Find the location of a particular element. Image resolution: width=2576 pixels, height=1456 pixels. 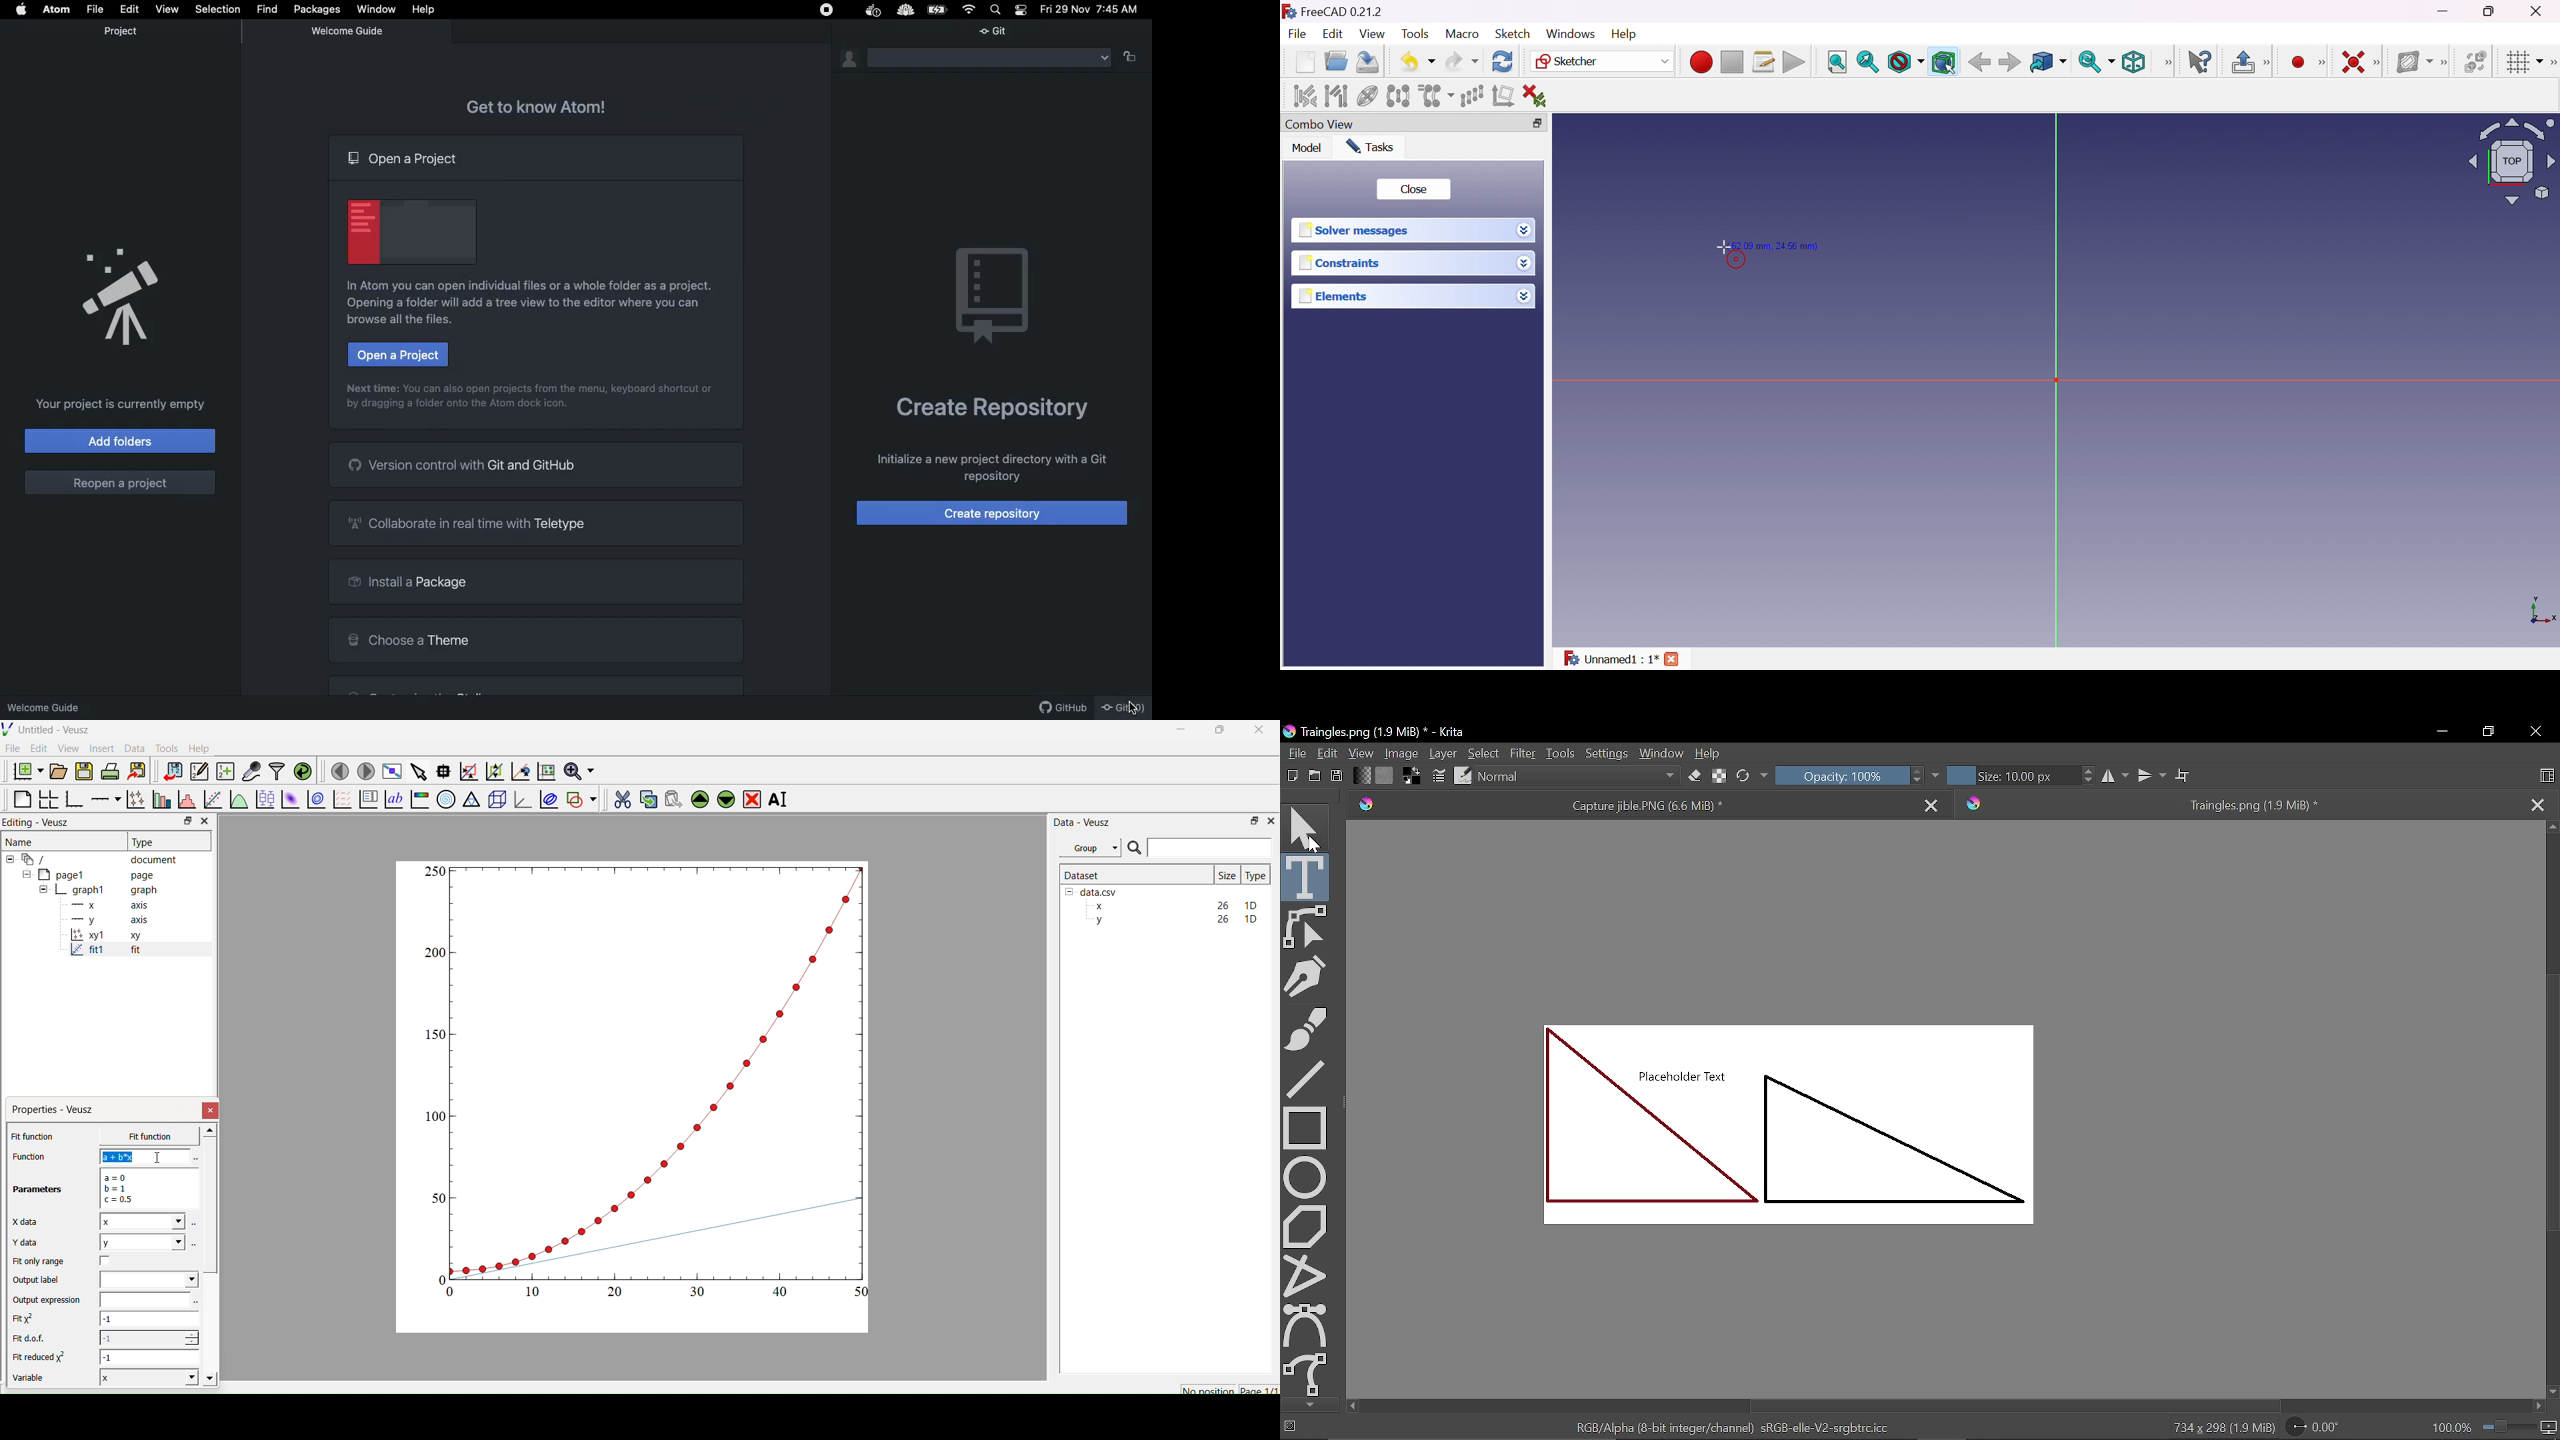

Drop down is located at coordinates (1525, 231).